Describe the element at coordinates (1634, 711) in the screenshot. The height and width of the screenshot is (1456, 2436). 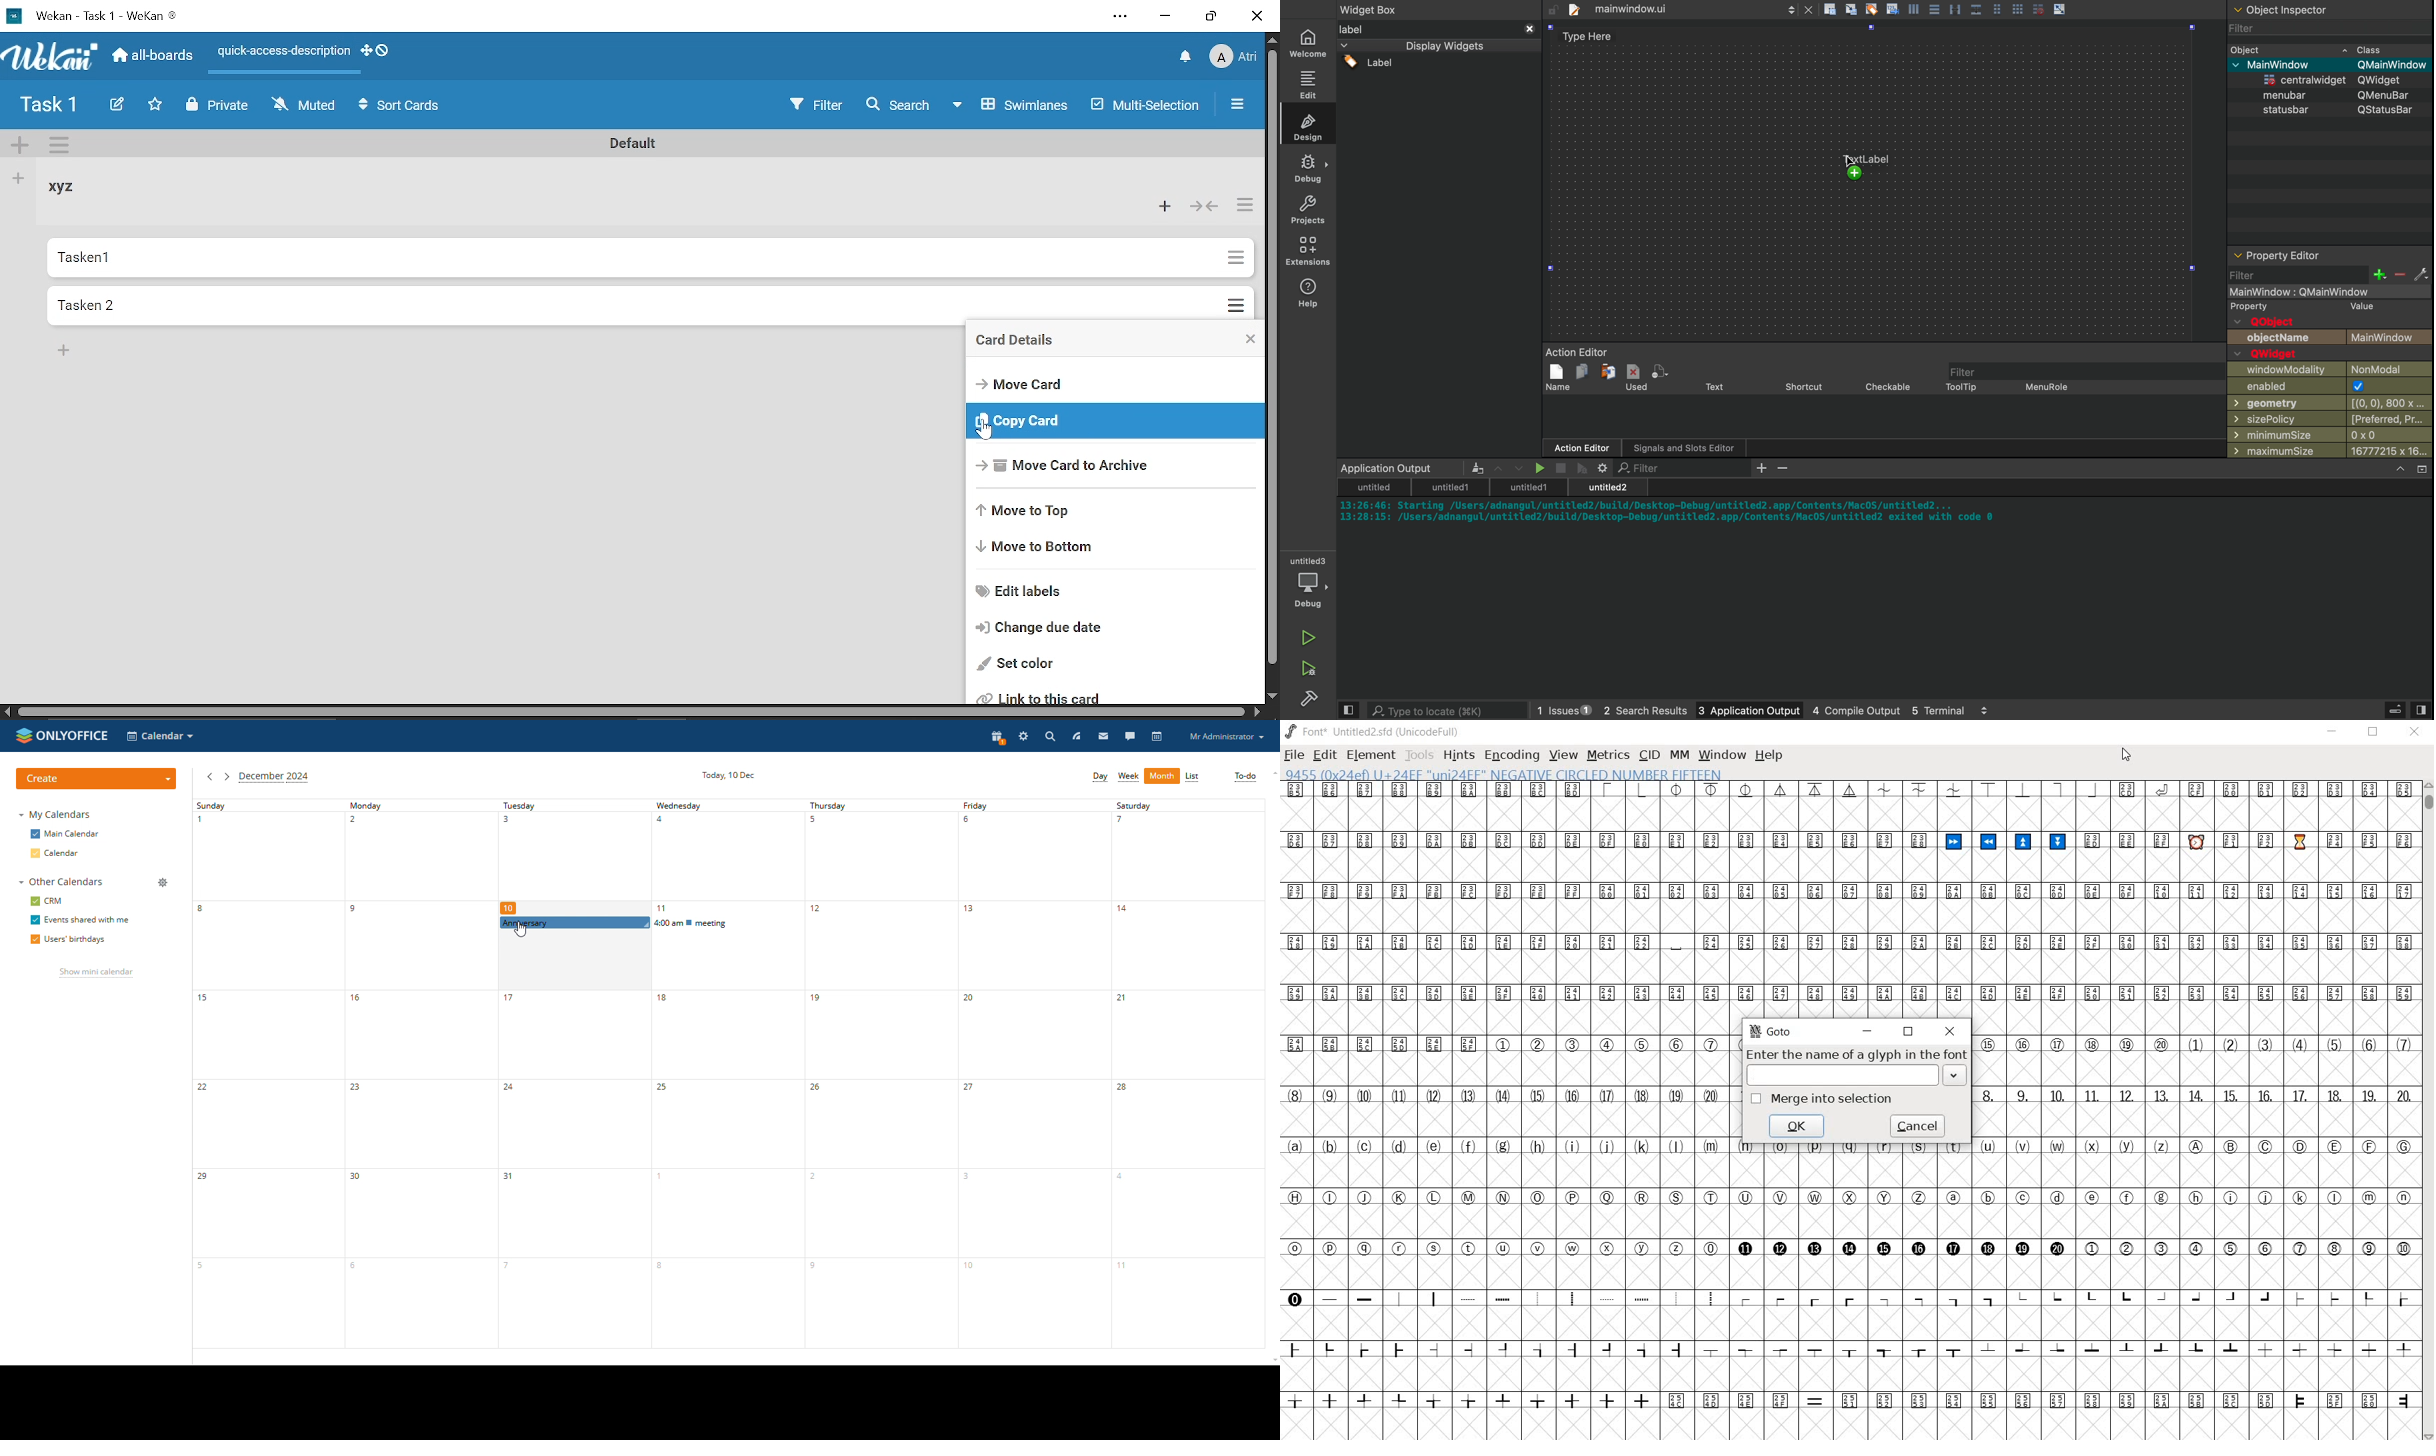
I see `2 search results` at that location.